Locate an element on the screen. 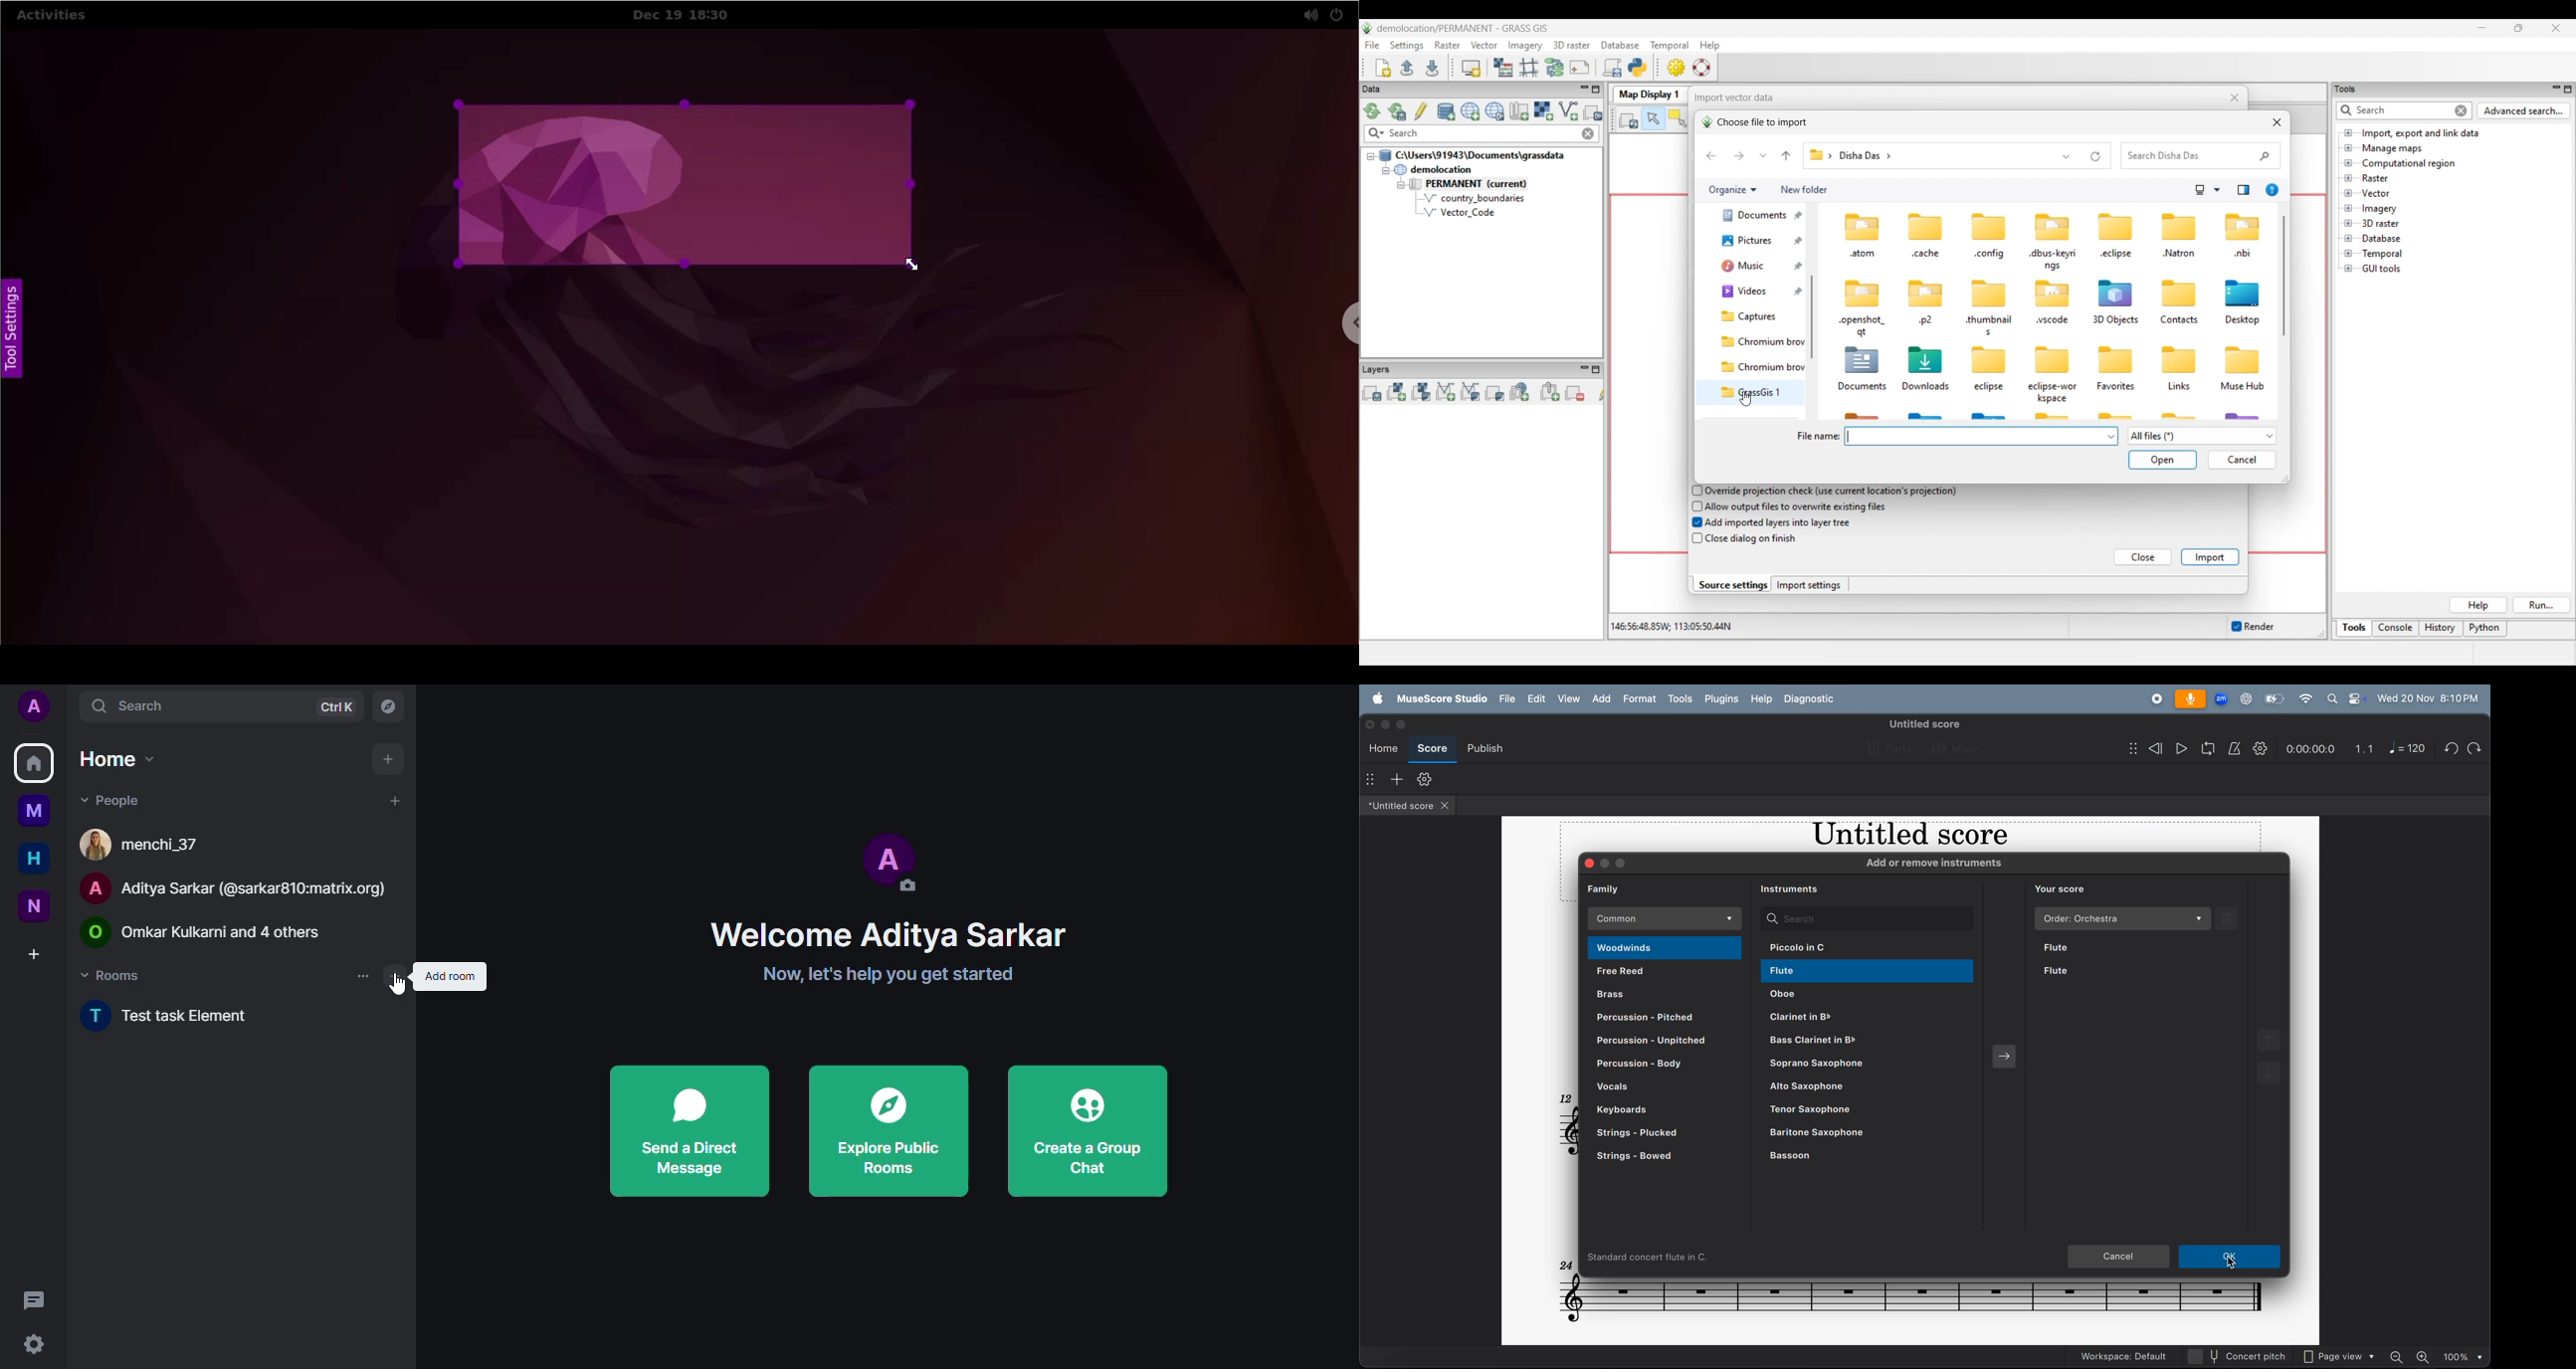 The width and height of the screenshot is (2576, 1372). search is located at coordinates (132, 707).